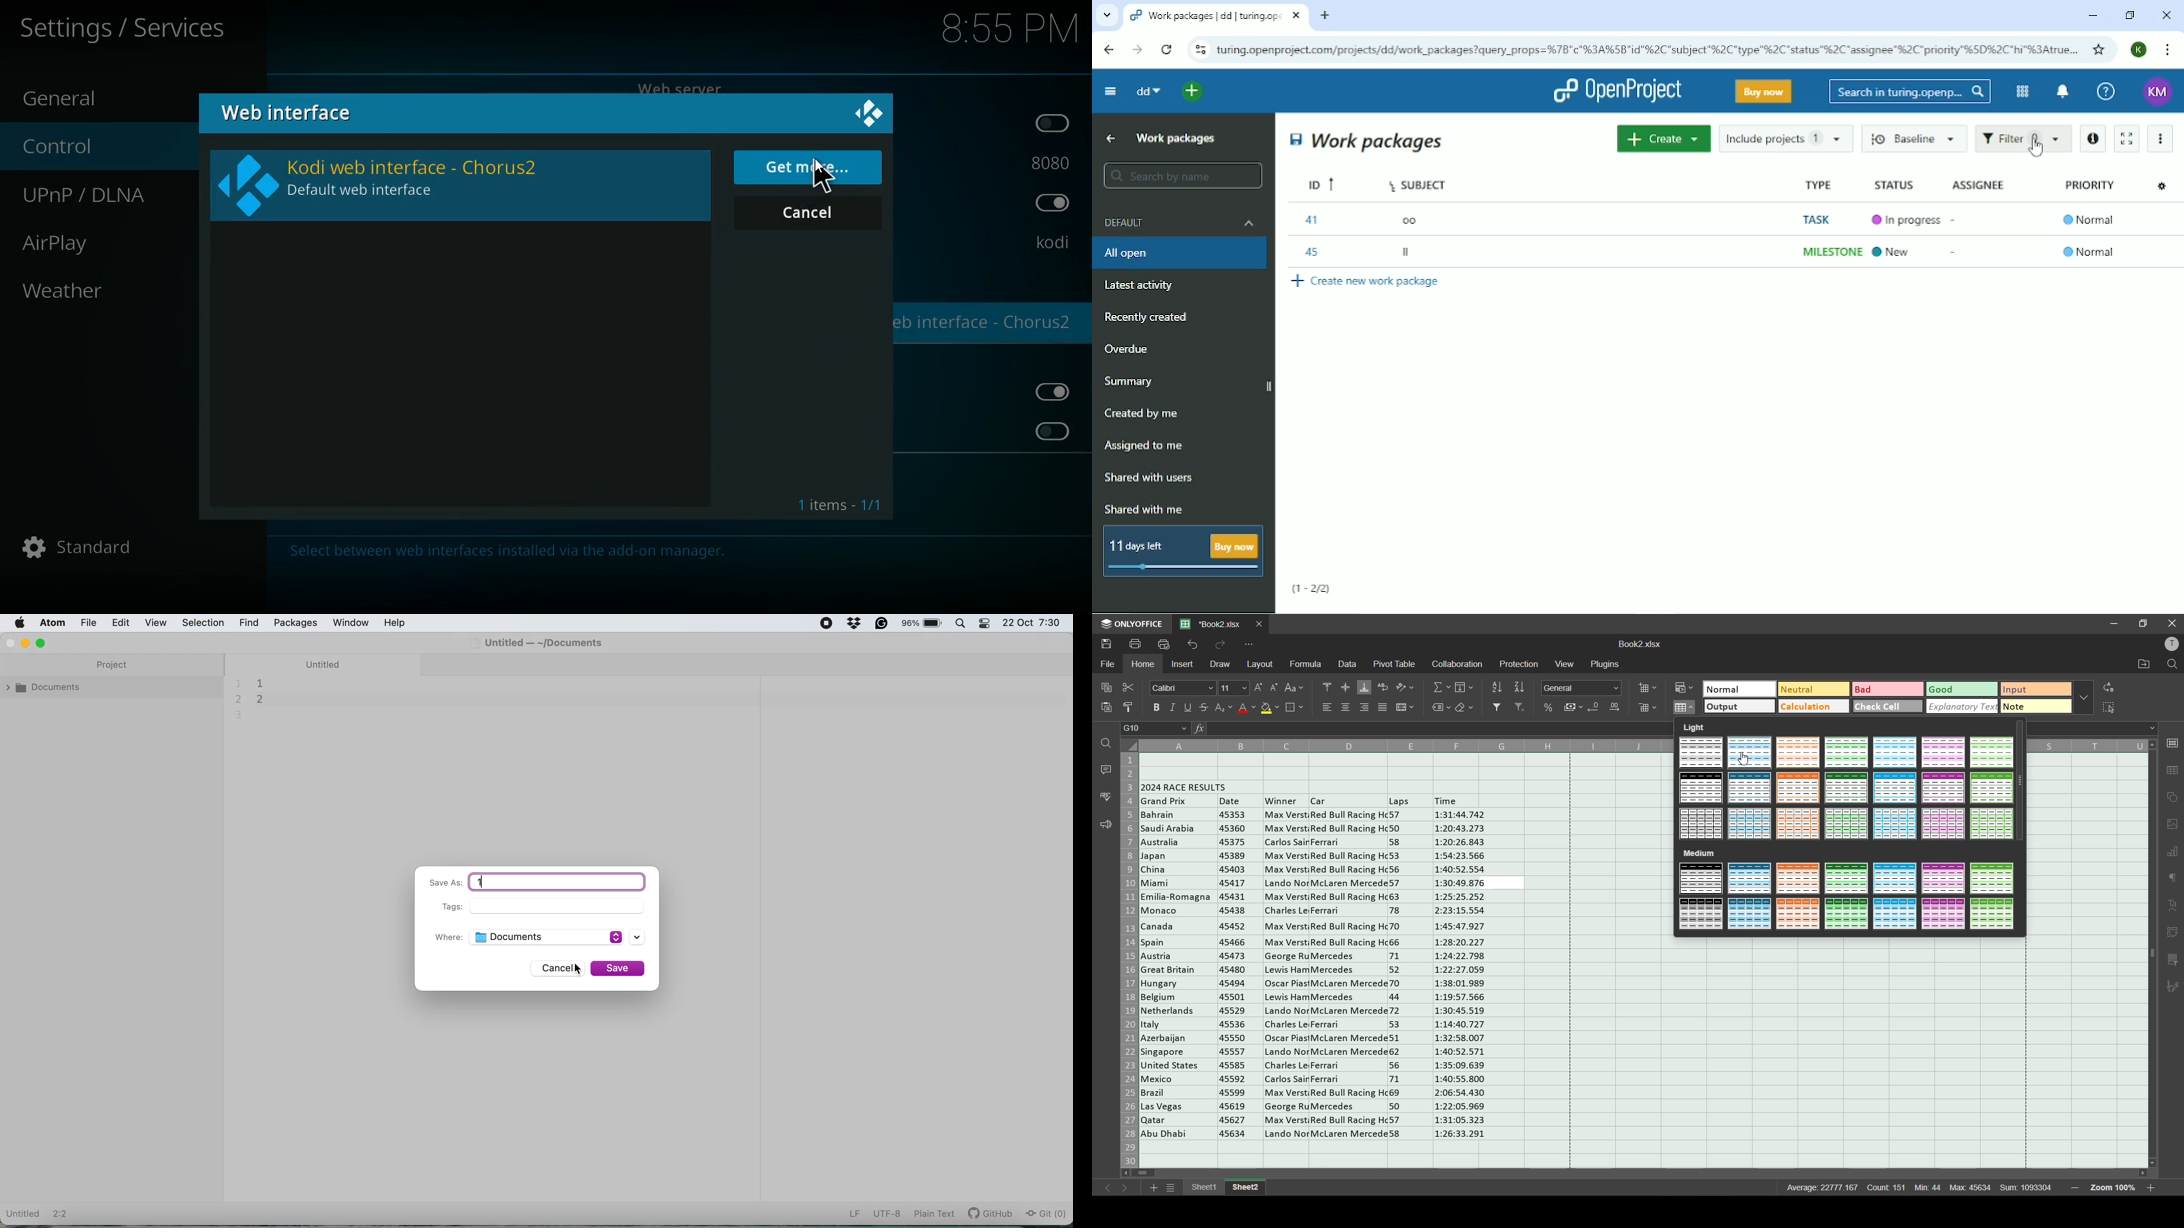 The width and height of the screenshot is (2184, 1232). Describe the element at coordinates (259, 698) in the screenshot. I see `document contents` at that location.